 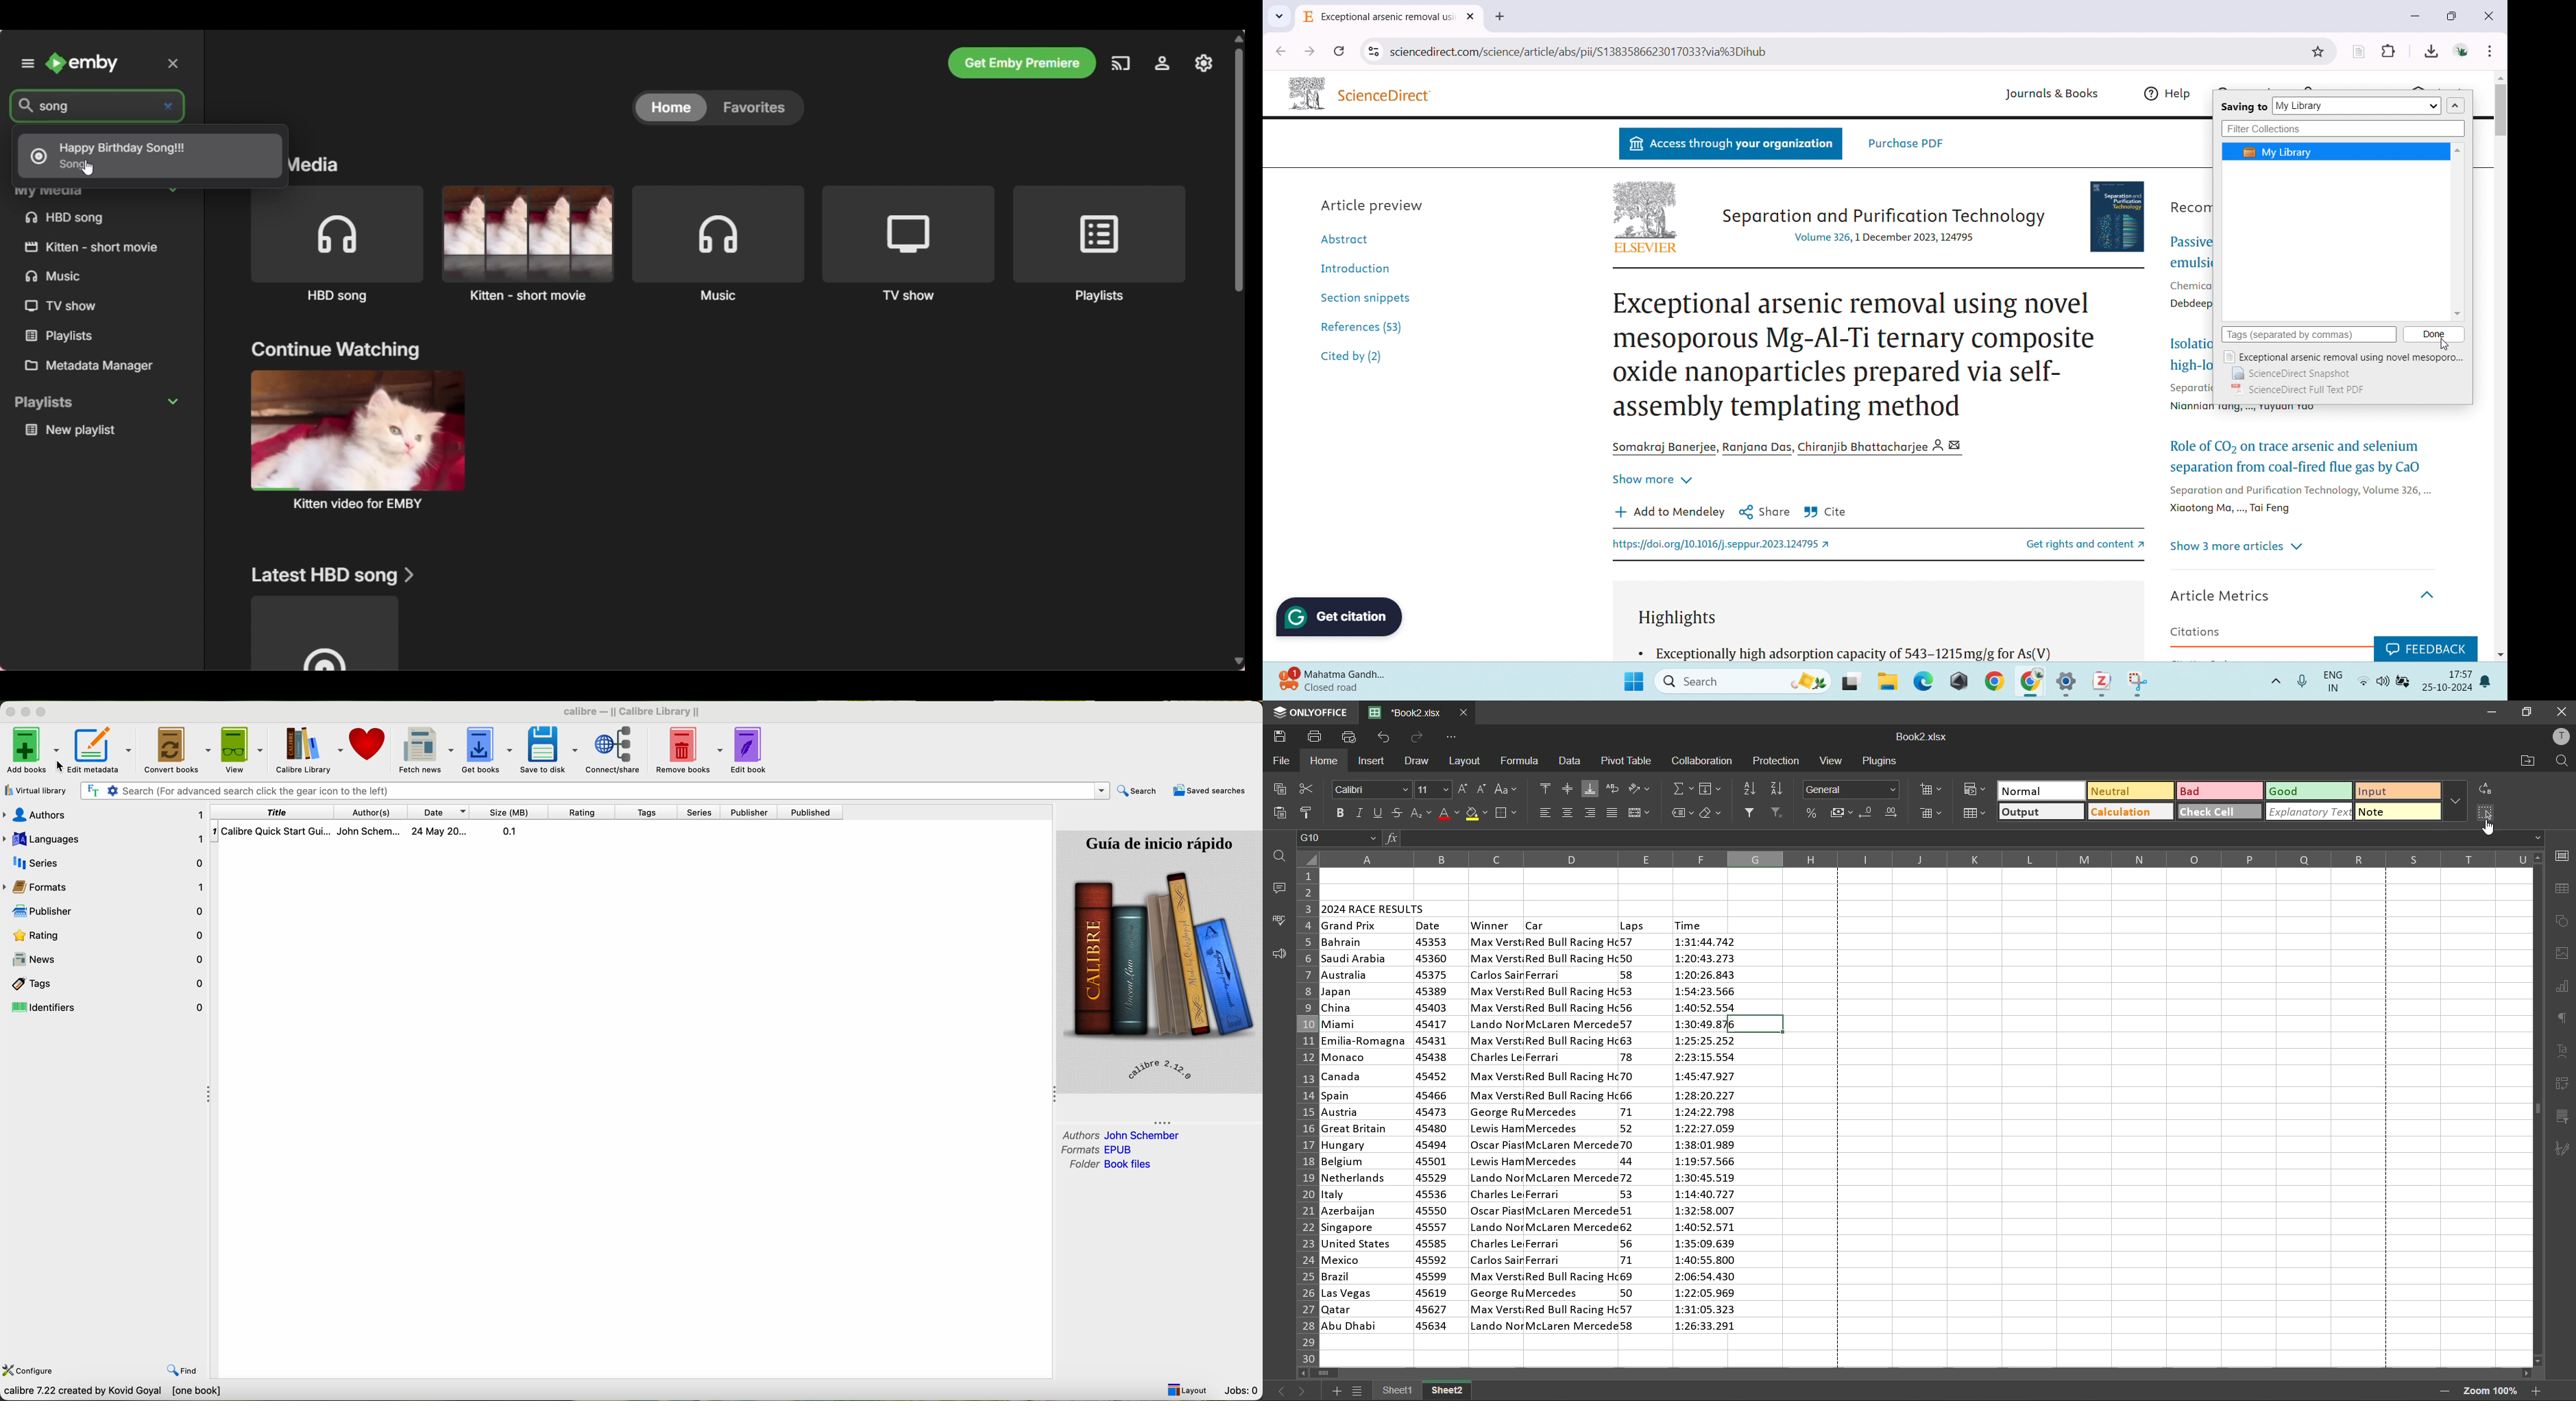 What do you see at coordinates (1765, 511) in the screenshot?
I see `Share` at bounding box center [1765, 511].